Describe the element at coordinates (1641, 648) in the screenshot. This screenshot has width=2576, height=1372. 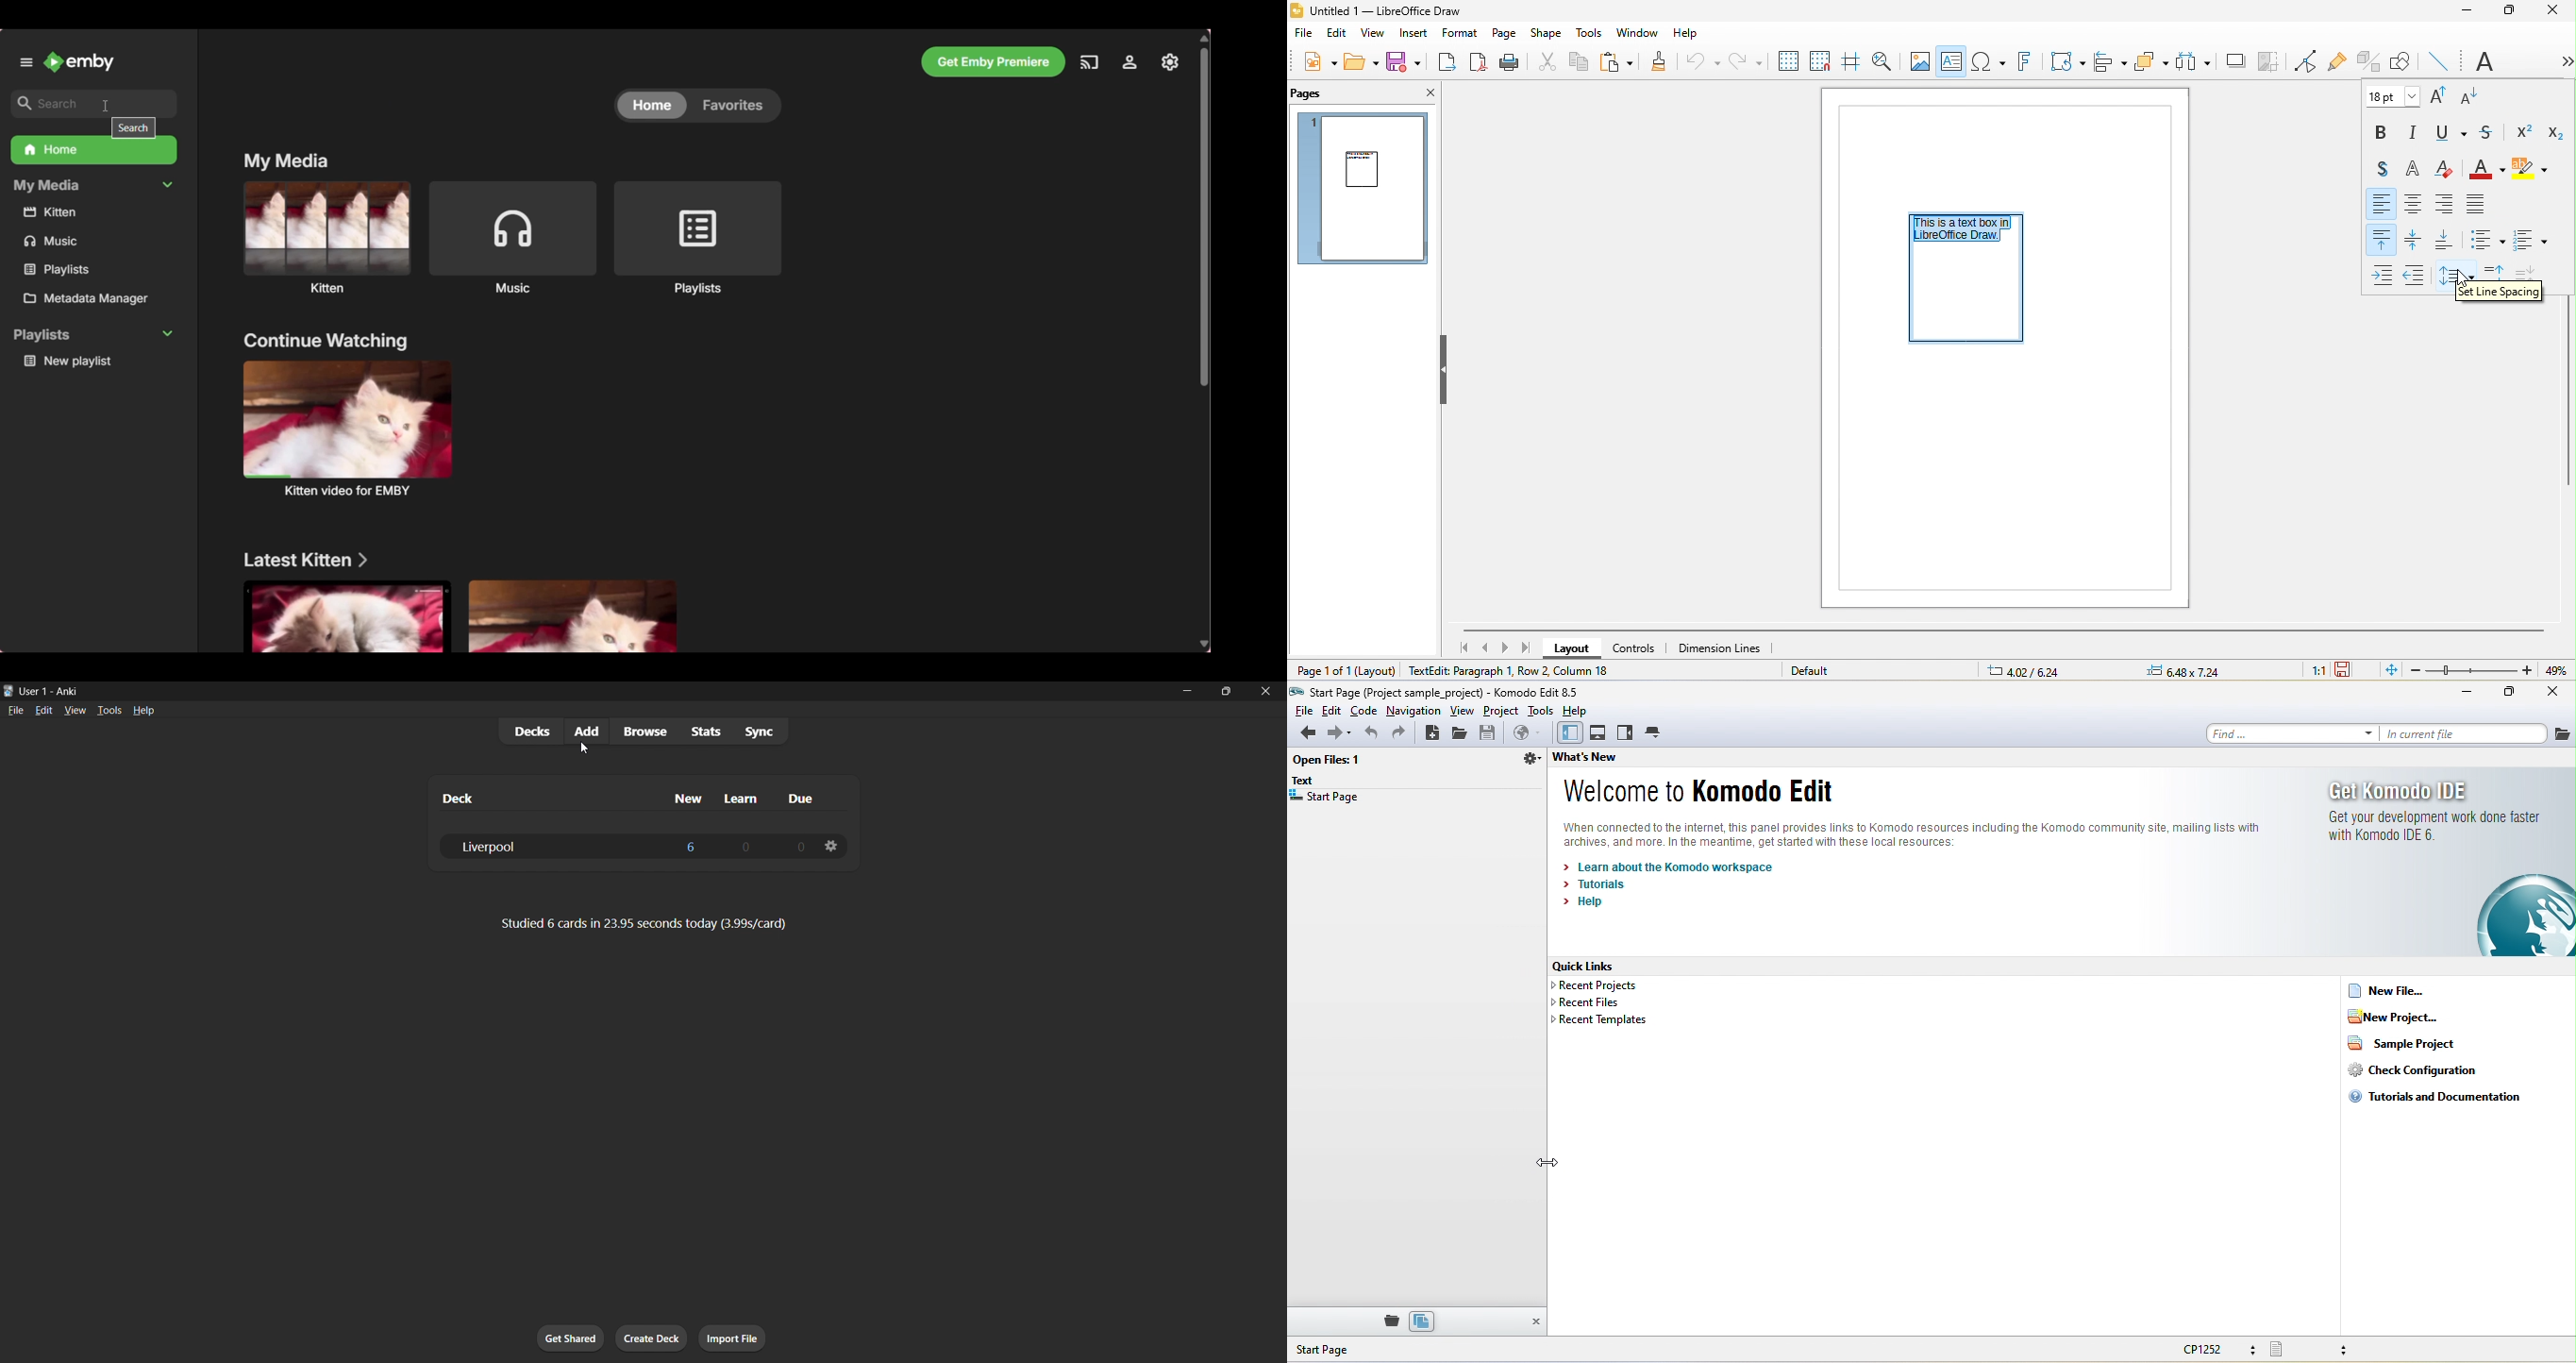
I see `controls` at that location.